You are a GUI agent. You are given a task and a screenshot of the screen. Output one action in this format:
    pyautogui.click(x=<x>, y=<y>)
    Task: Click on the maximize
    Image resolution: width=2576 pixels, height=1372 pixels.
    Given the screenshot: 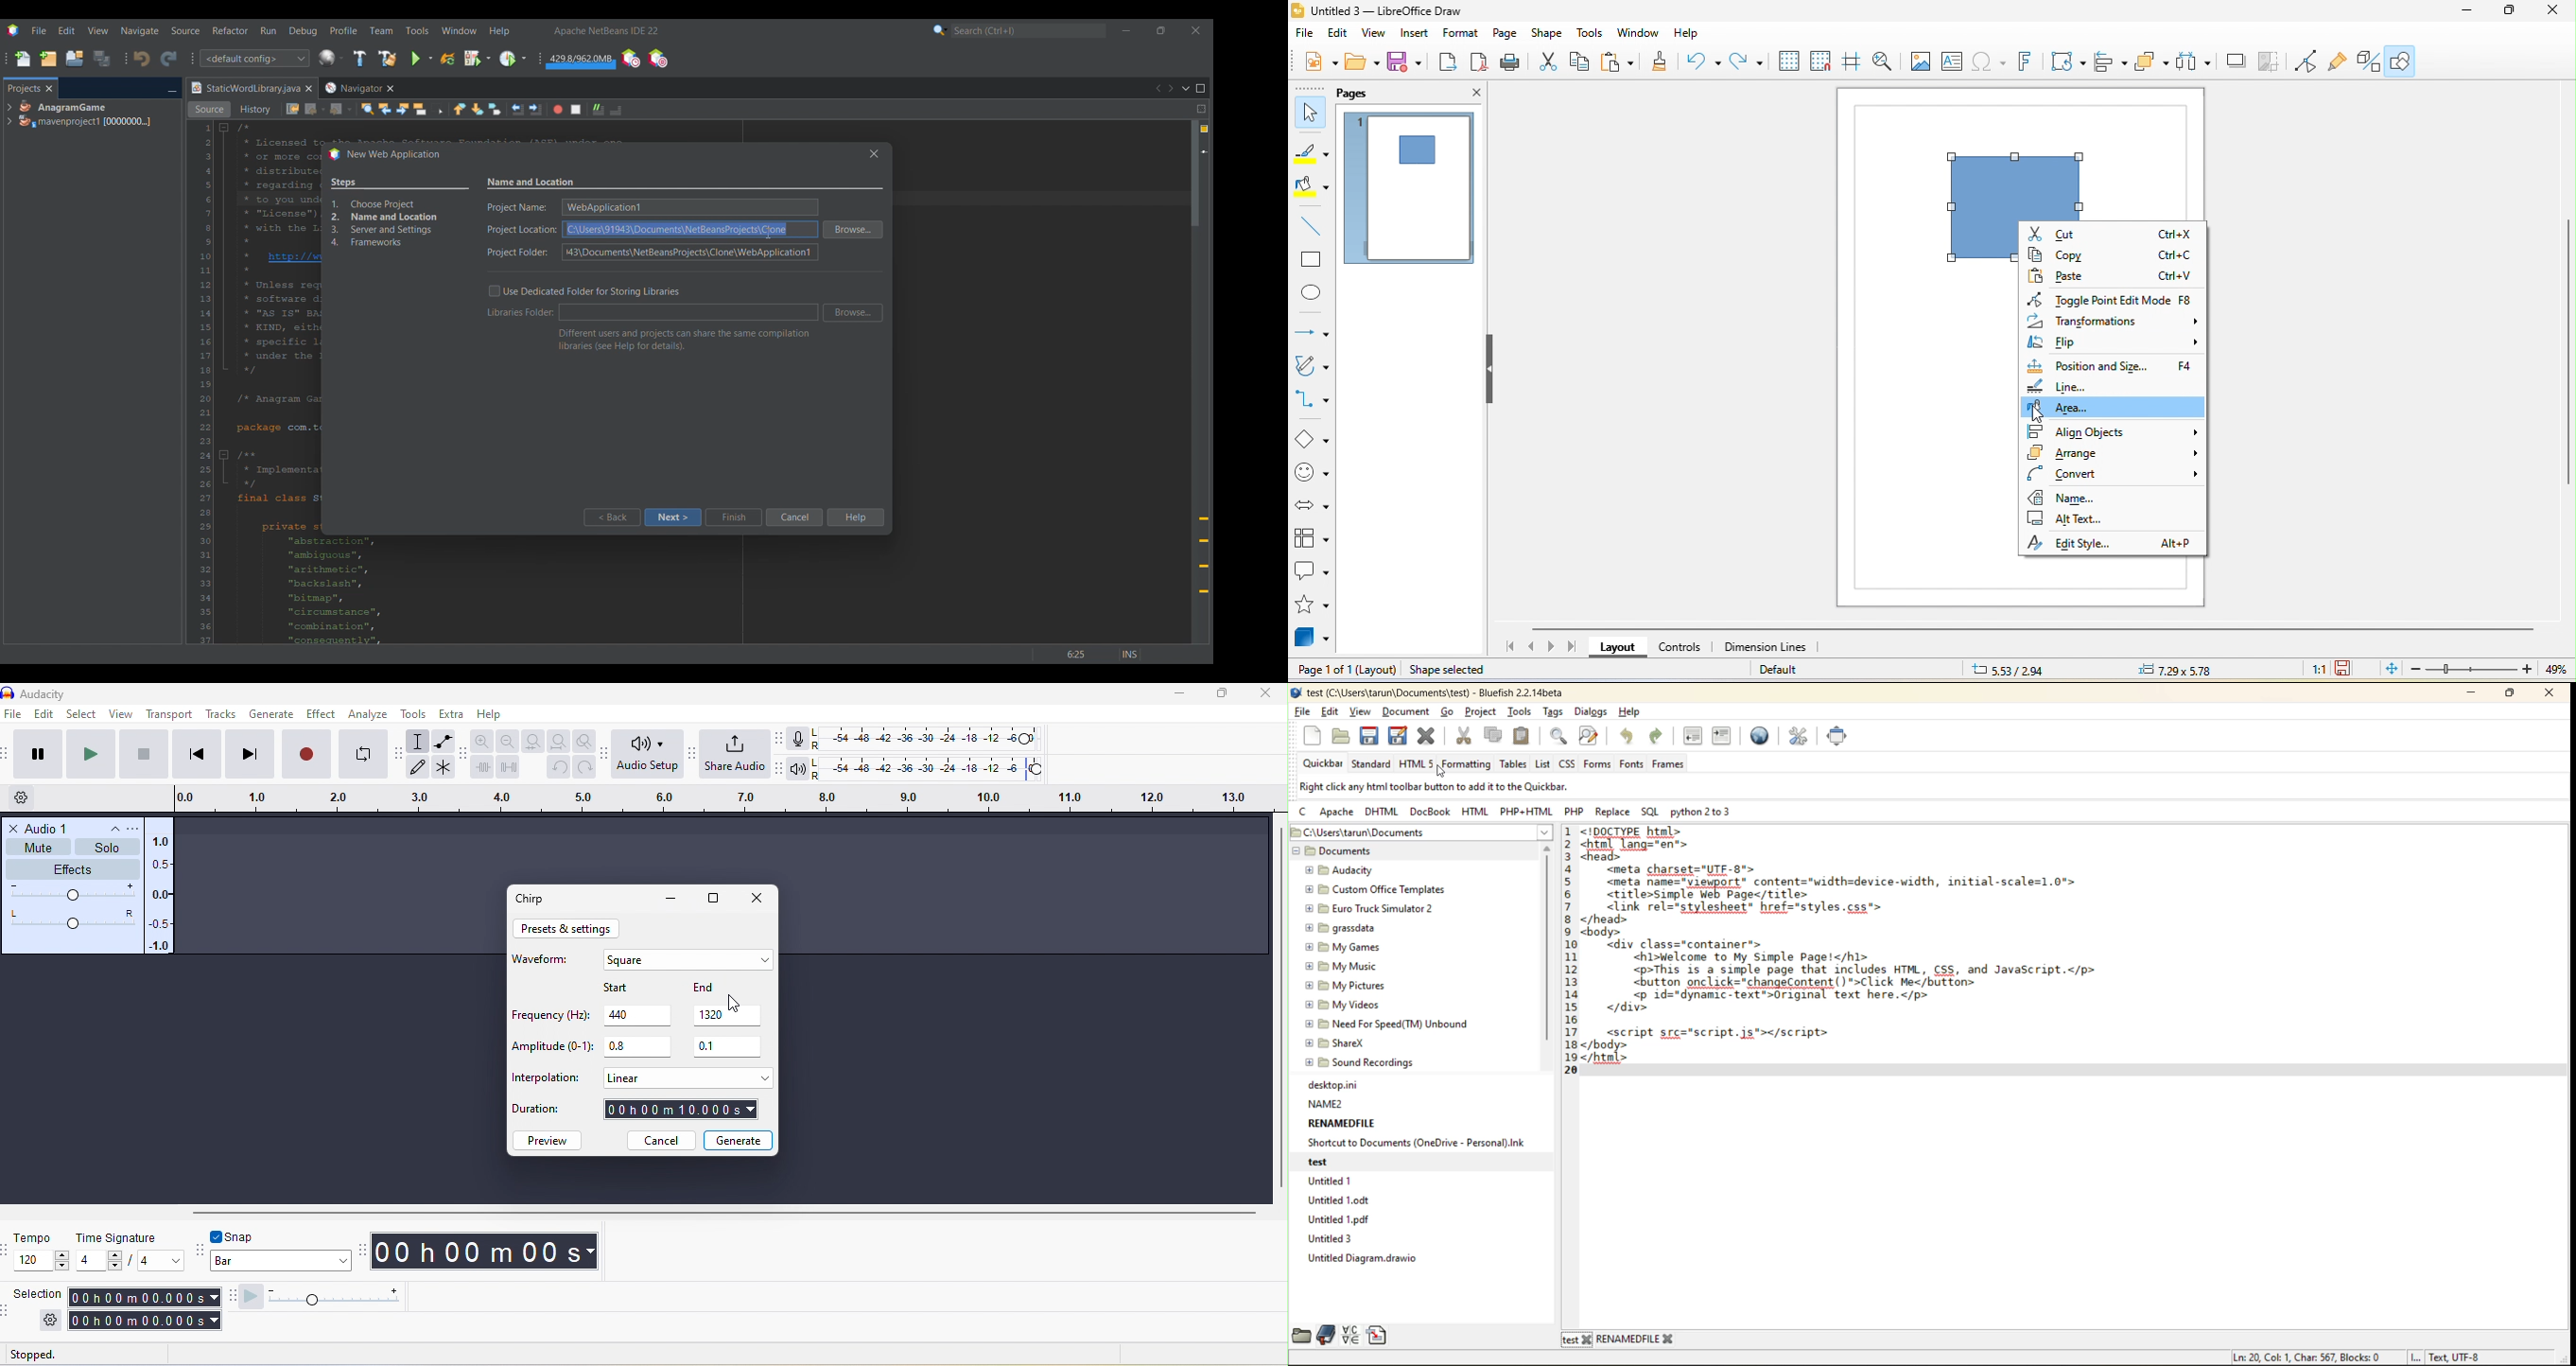 What is the action you would take?
    pyautogui.click(x=2510, y=12)
    